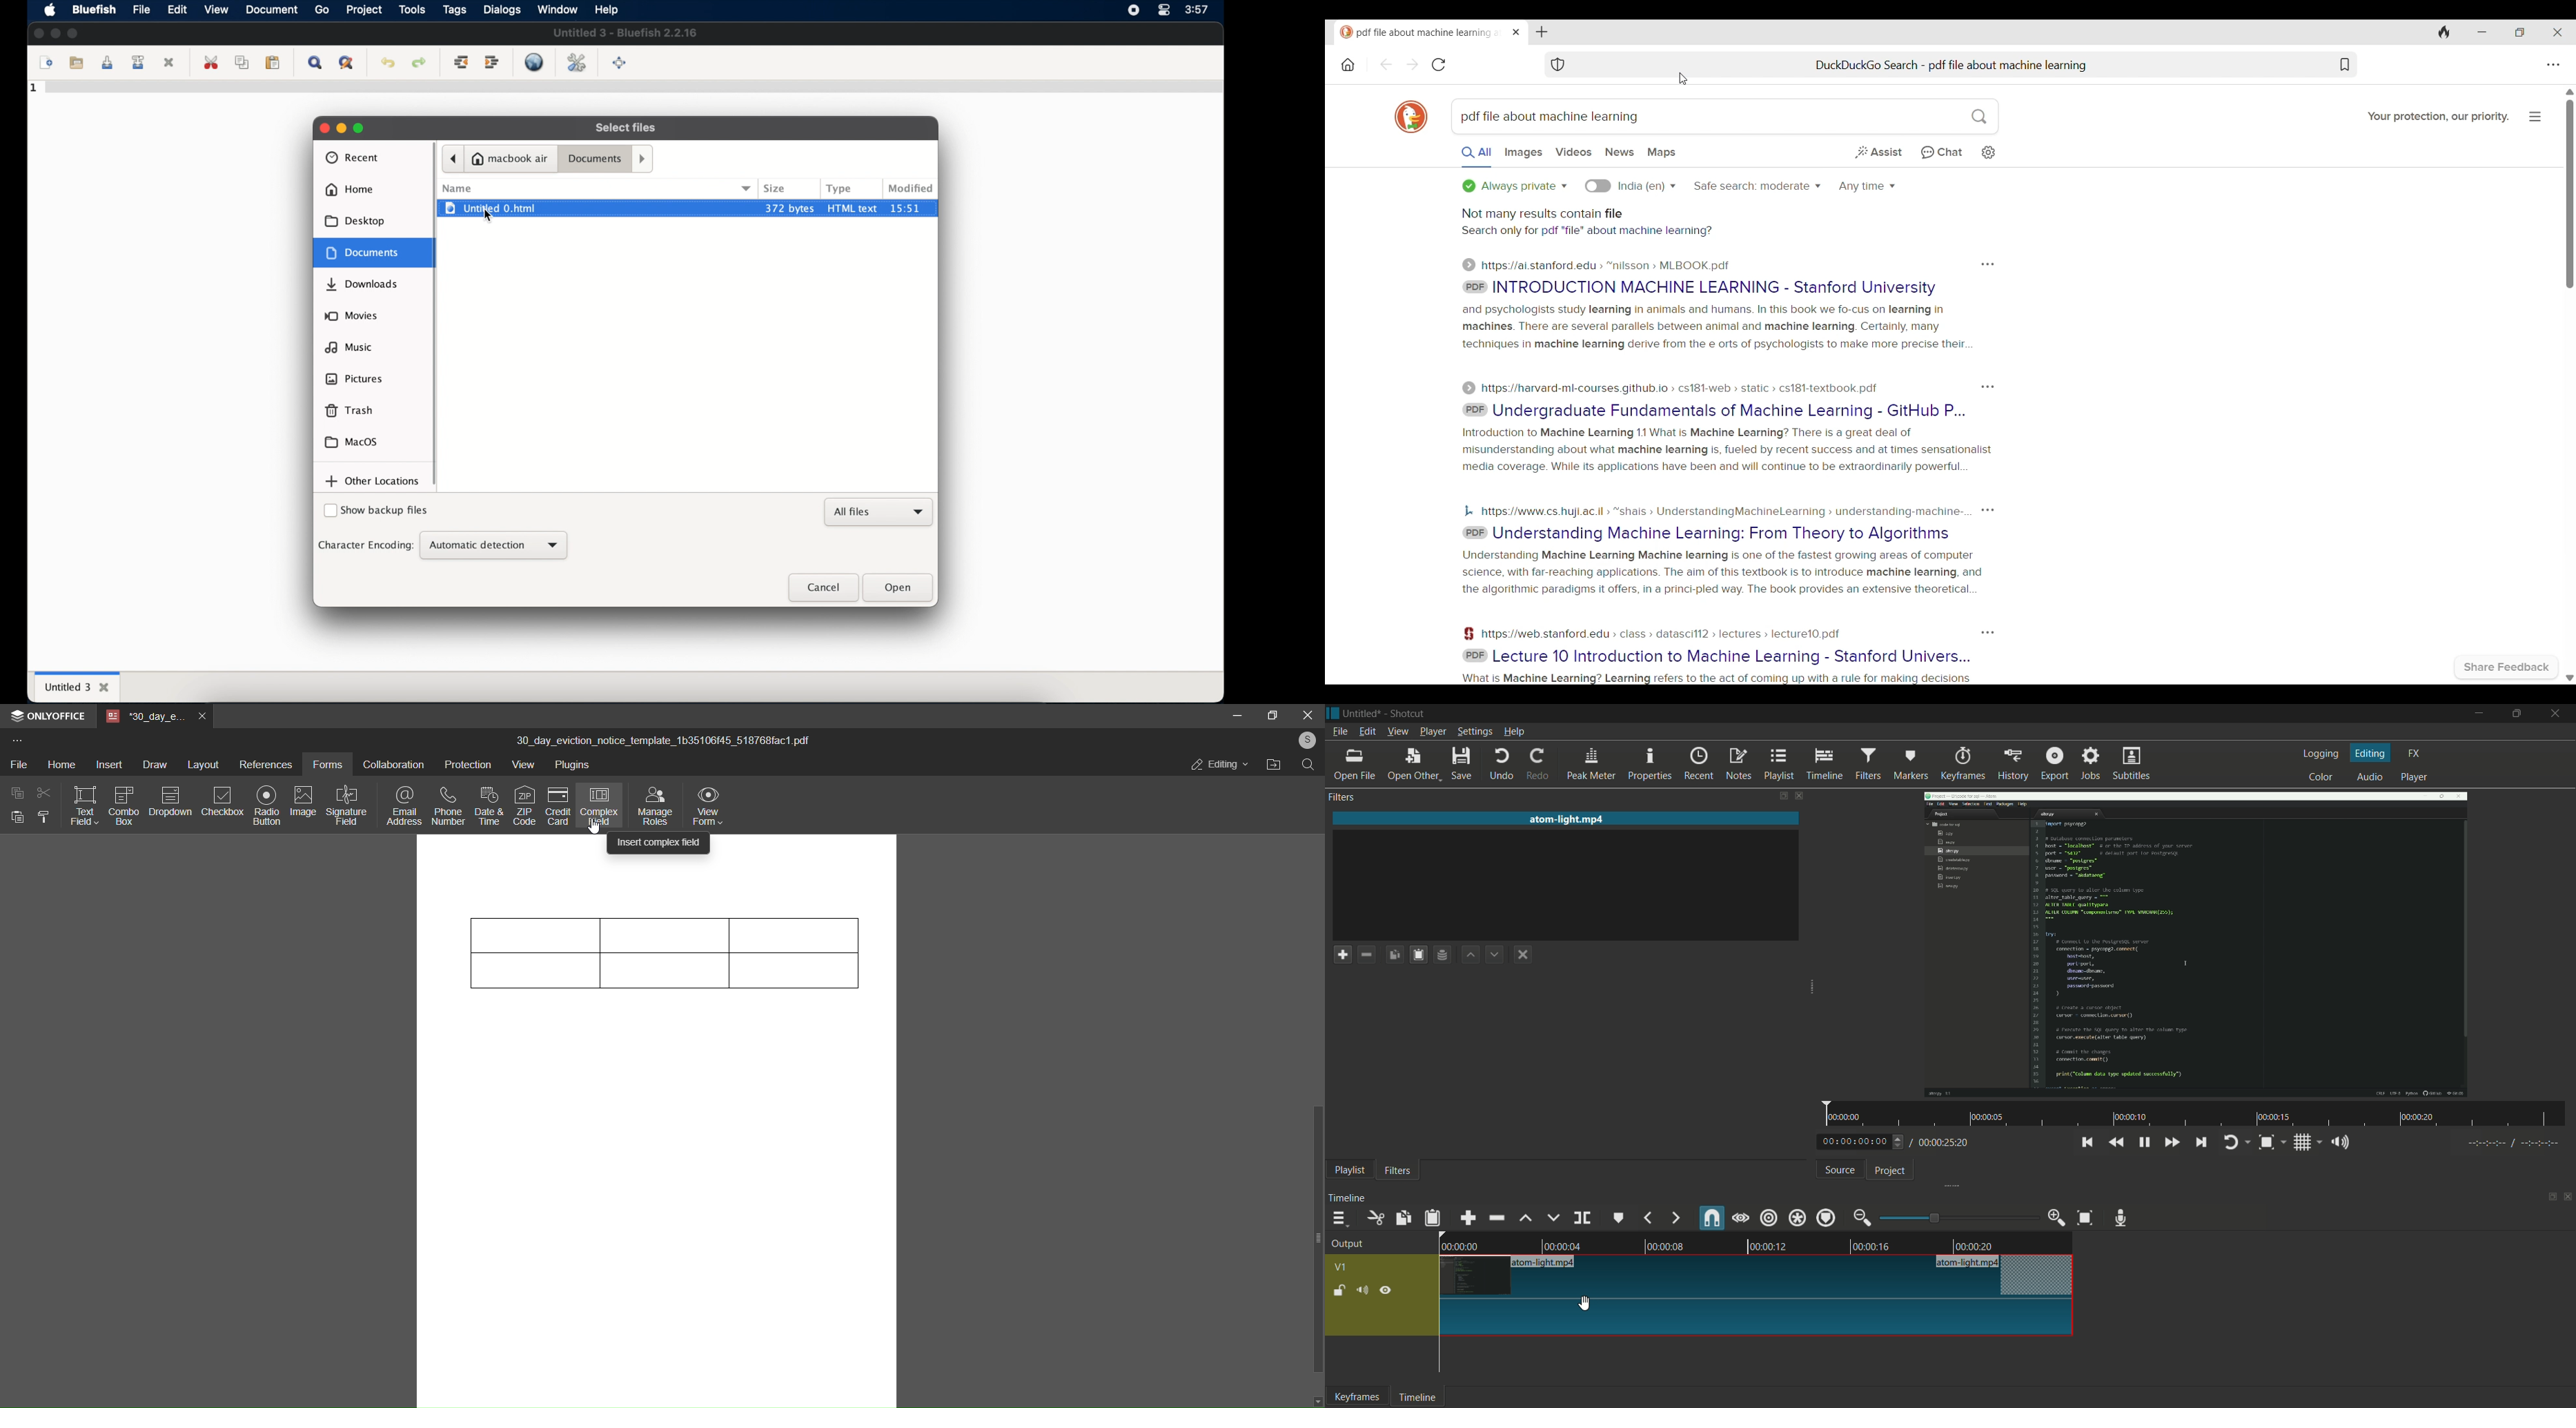 The height and width of the screenshot is (1428, 2576). I want to click on video in timeline, so click(1757, 1285).